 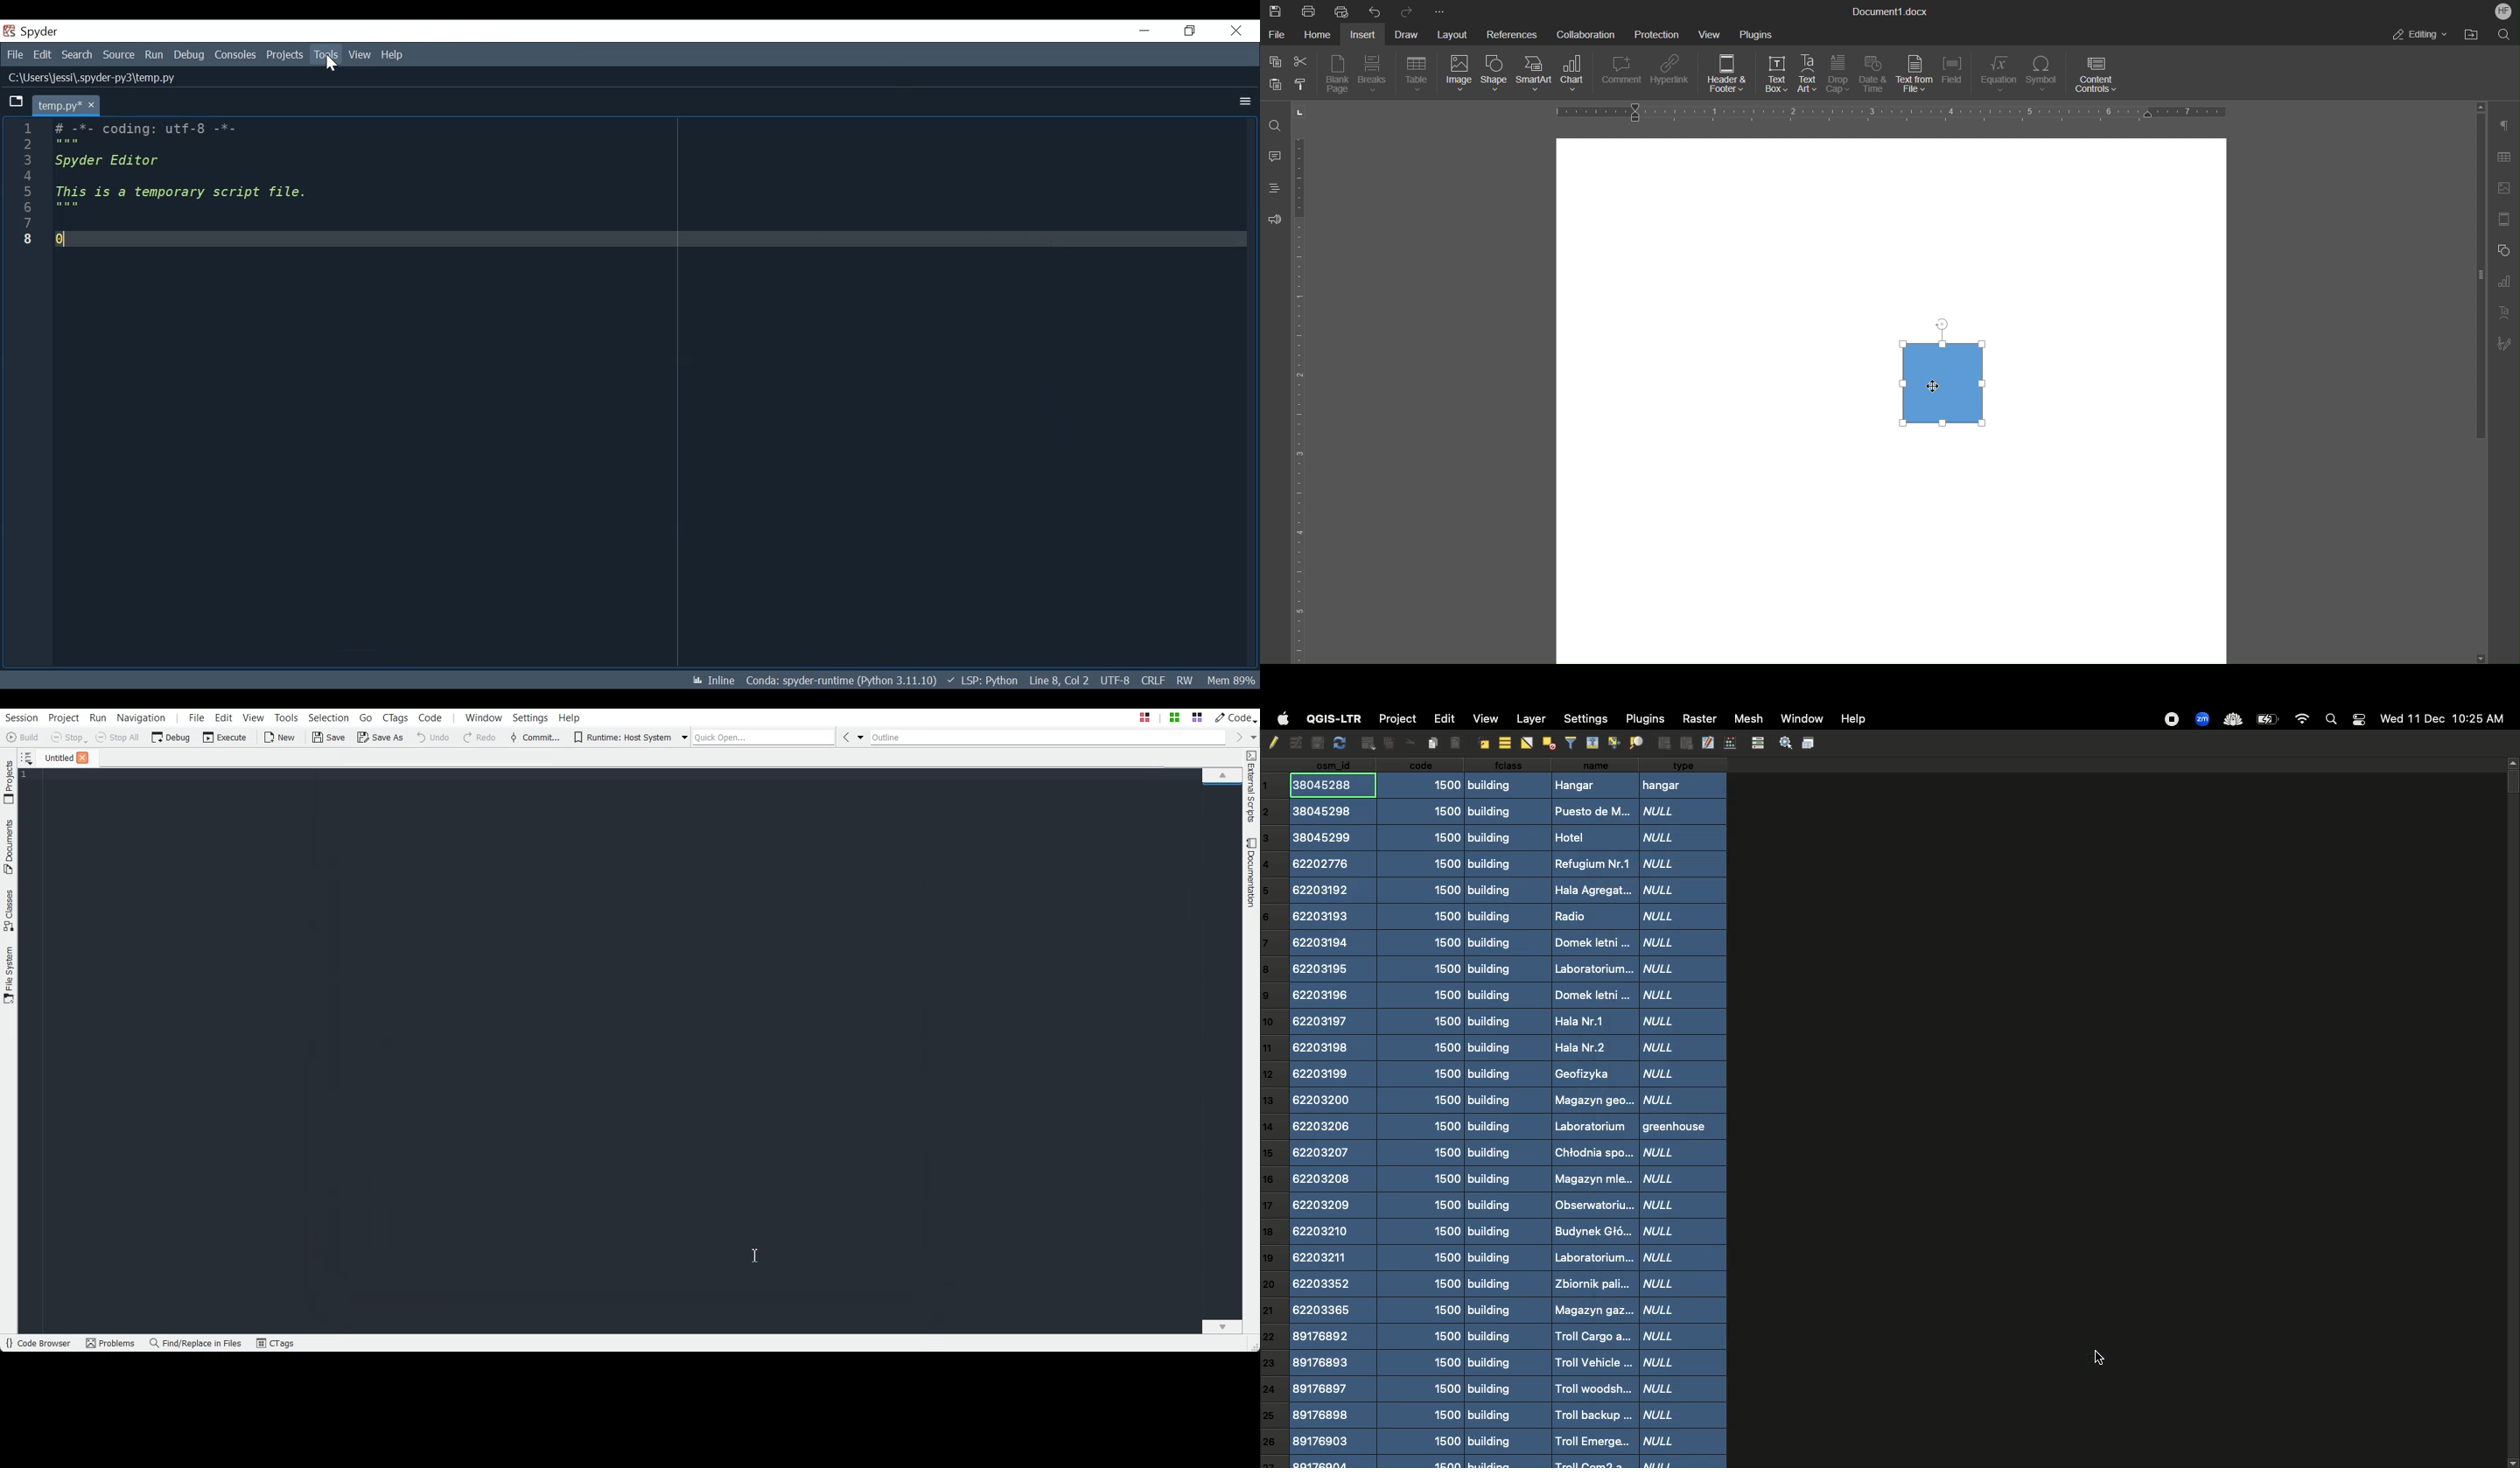 What do you see at coordinates (480, 738) in the screenshot?
I see `Redo` at bounding box center [480, 738].